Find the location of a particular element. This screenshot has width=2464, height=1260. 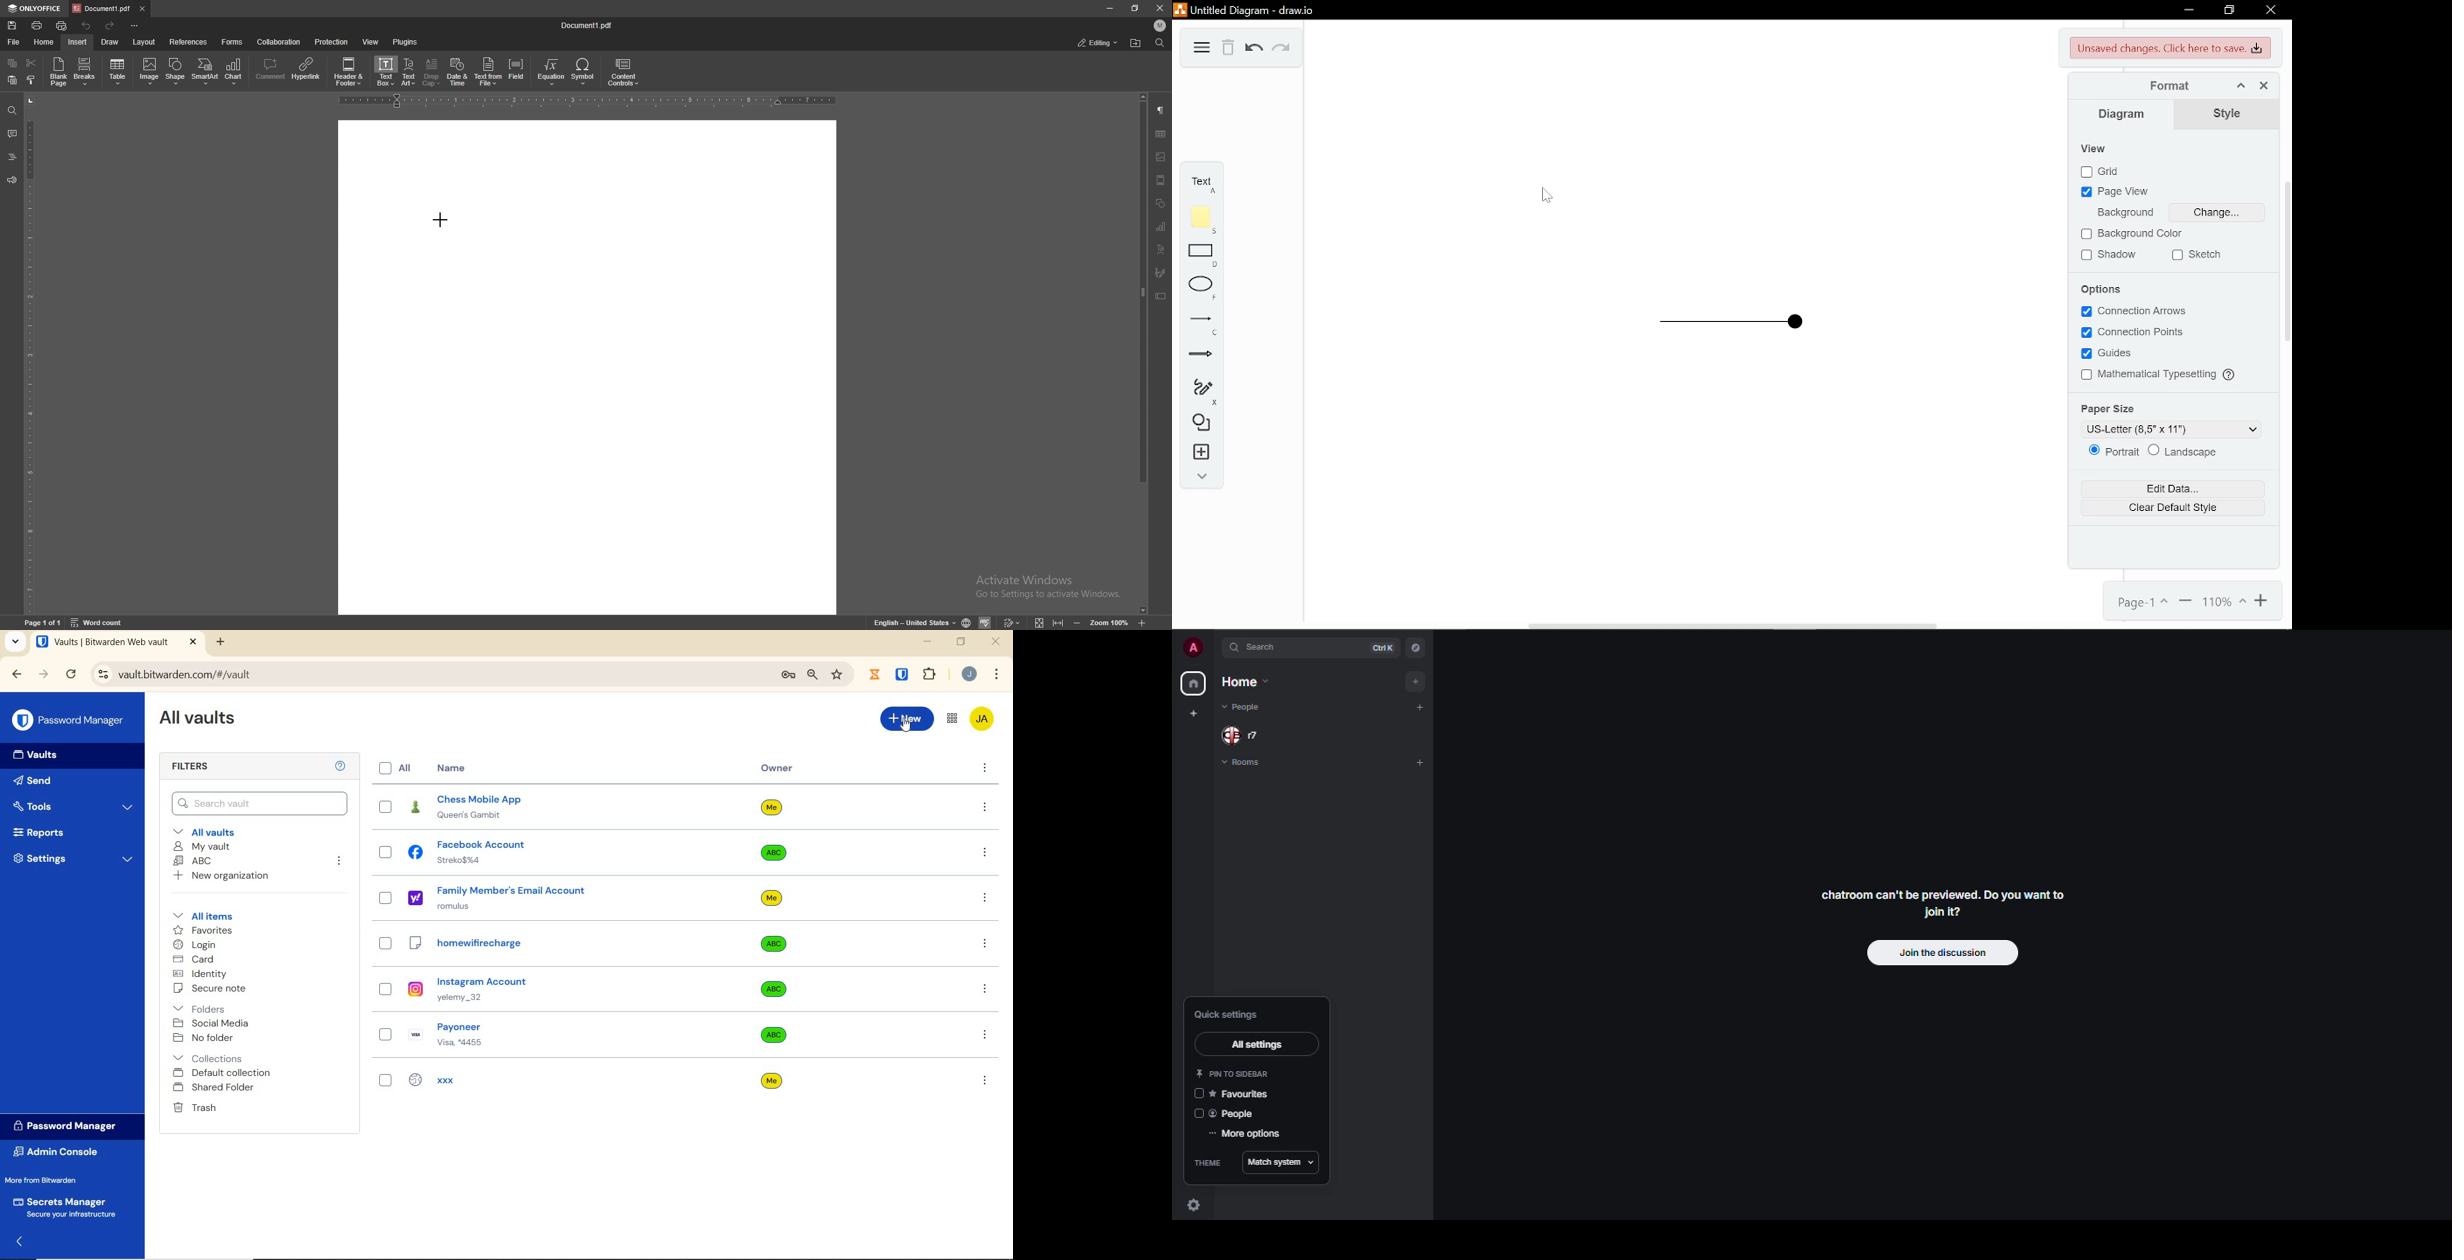

add is located at coordinates (1418, 764).